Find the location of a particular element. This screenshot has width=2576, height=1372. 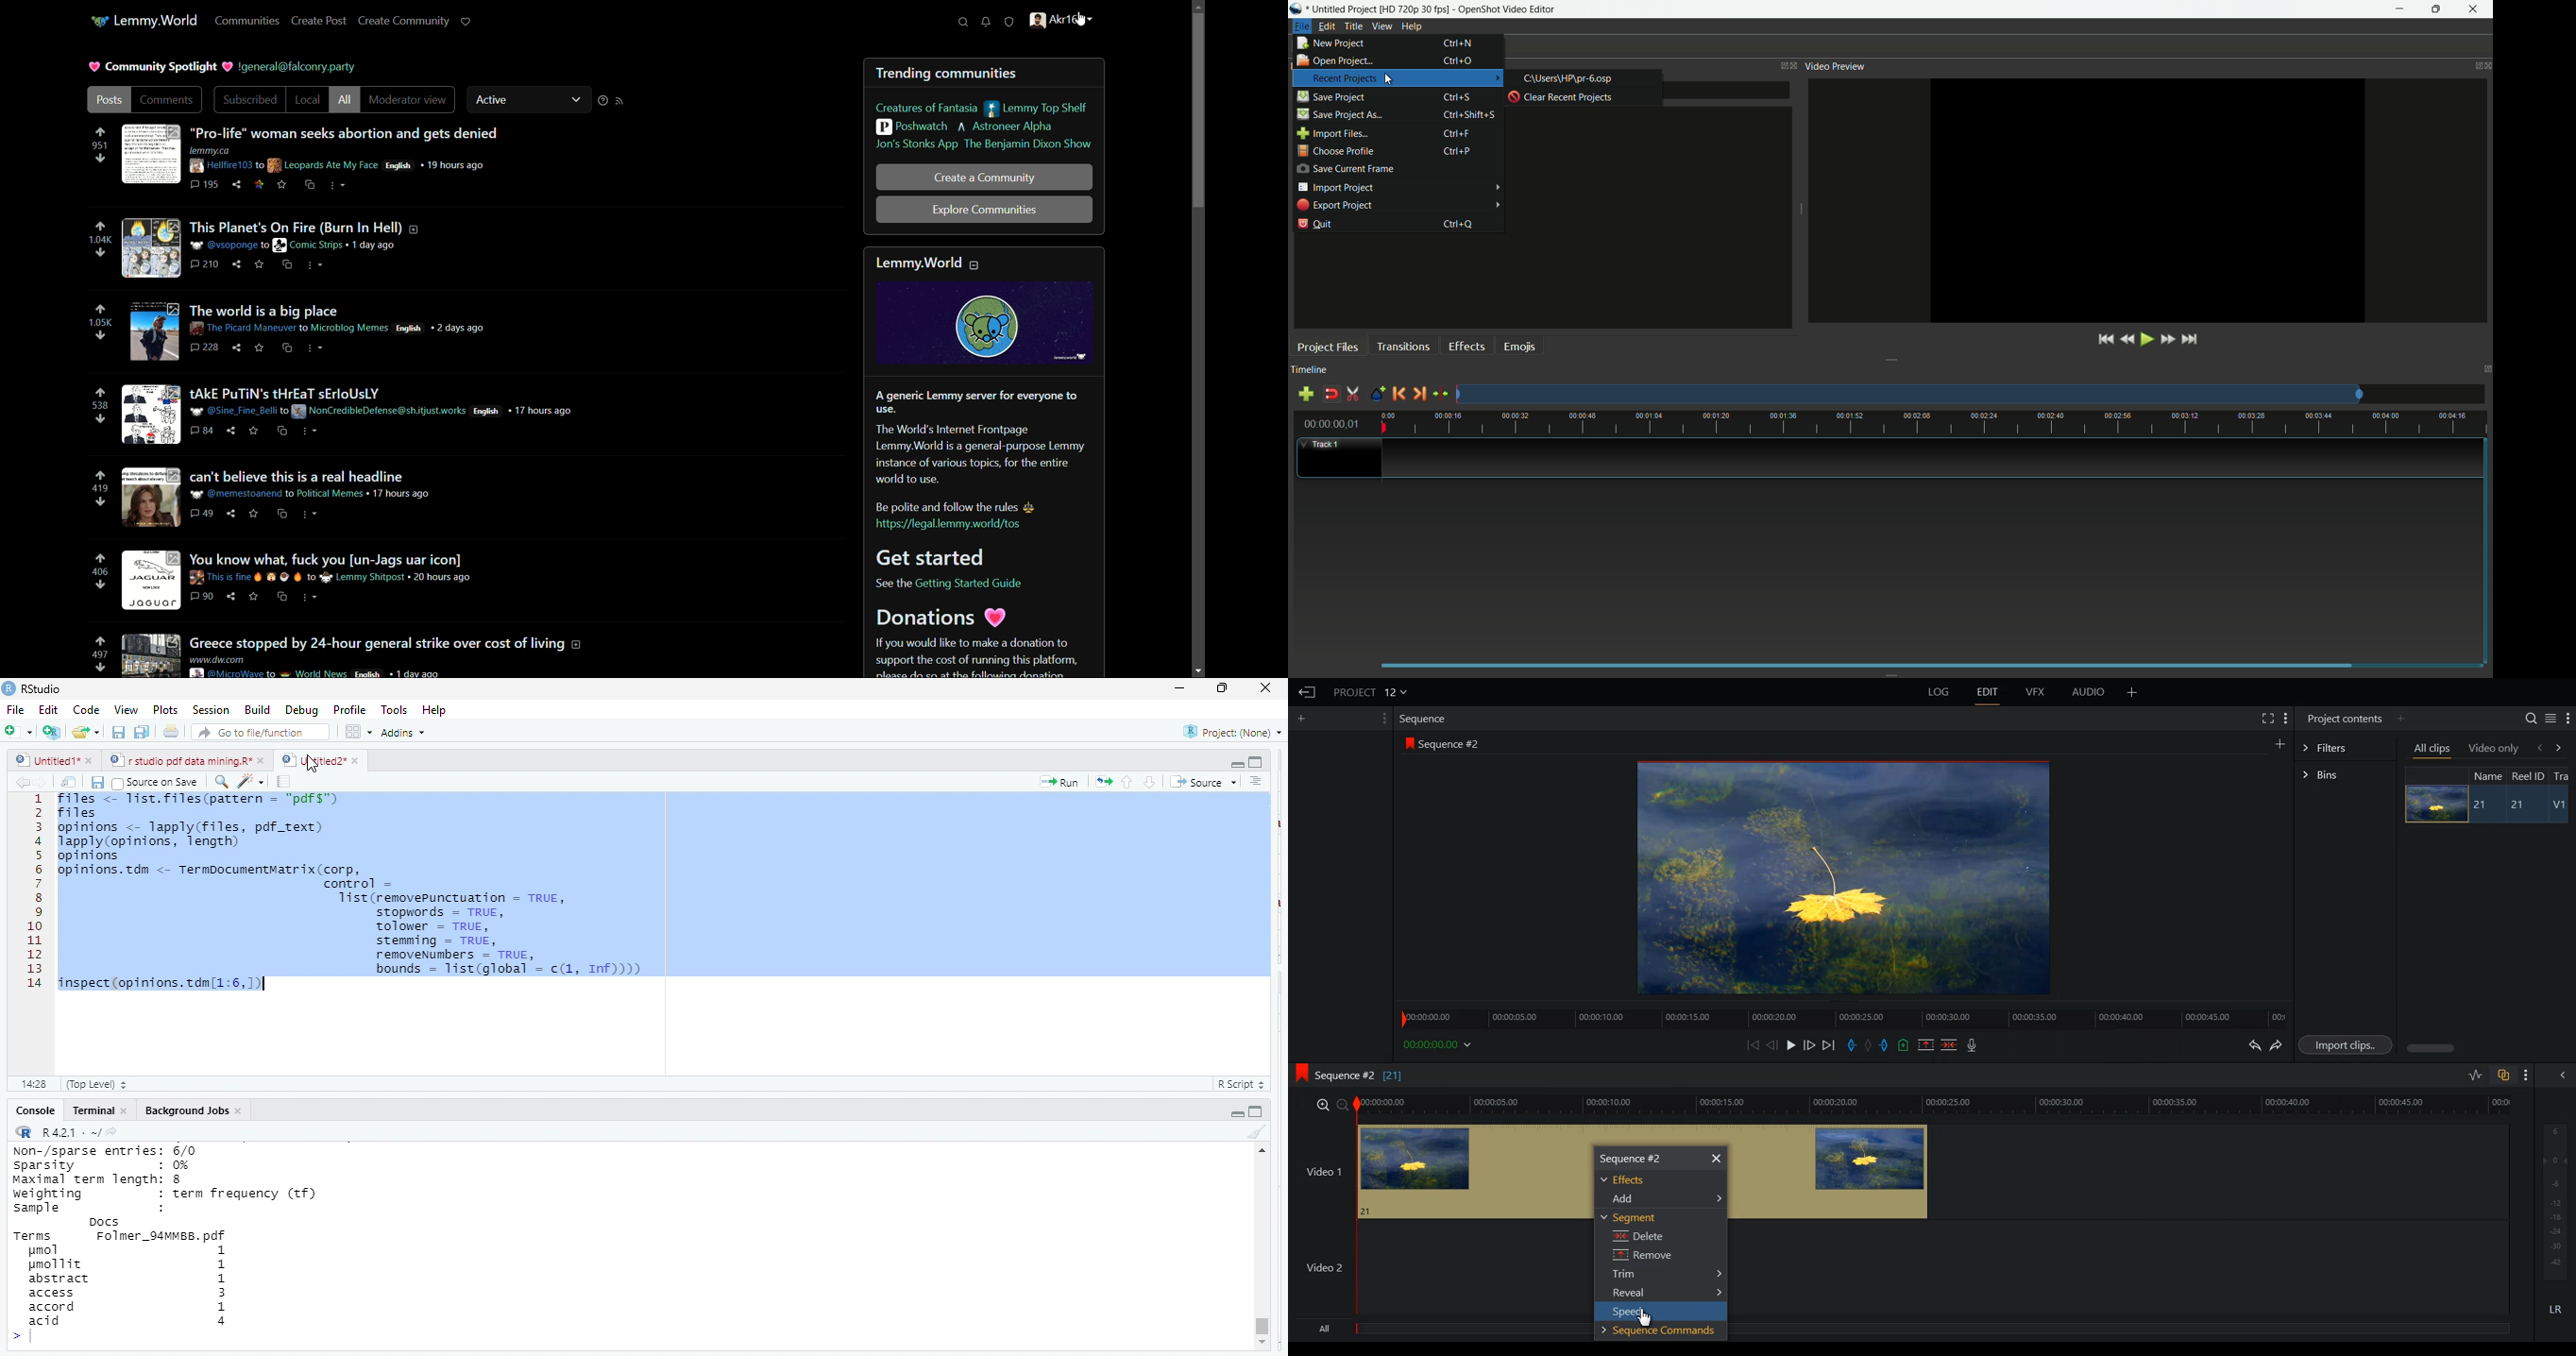

plots is located at coordinates (165, 710).